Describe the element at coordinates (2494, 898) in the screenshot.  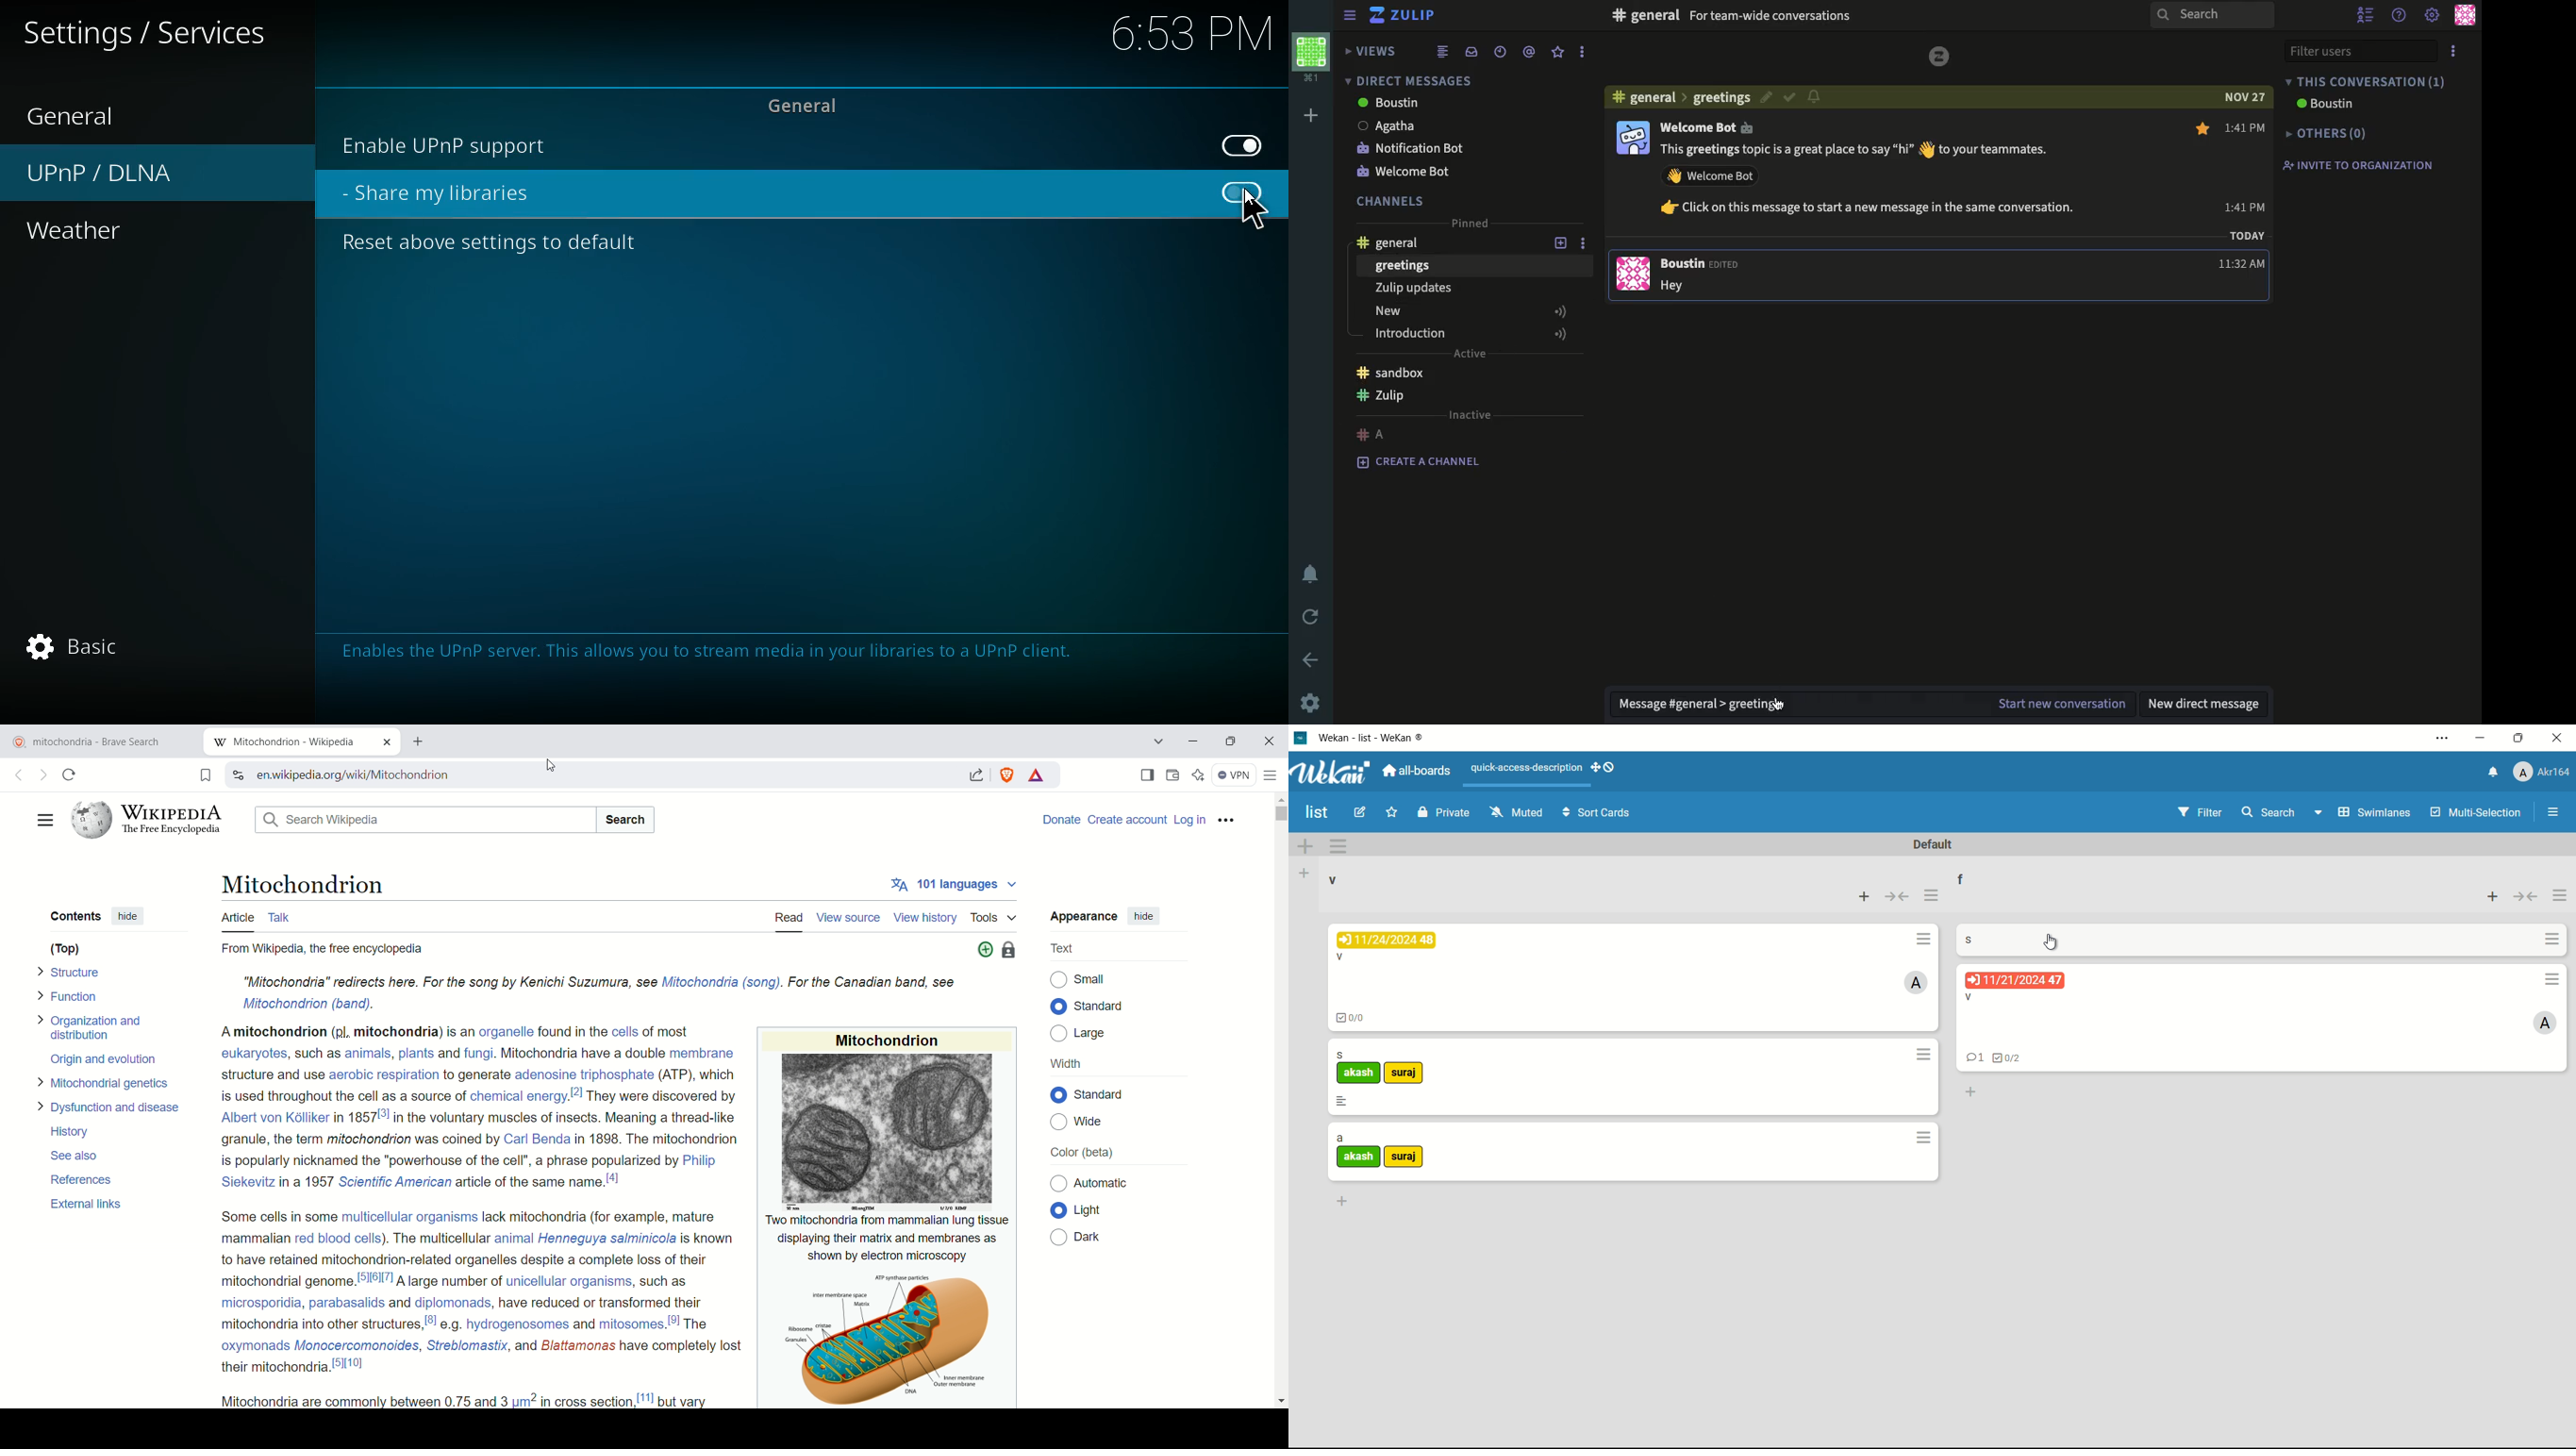
I see `add card top of list` at that location.